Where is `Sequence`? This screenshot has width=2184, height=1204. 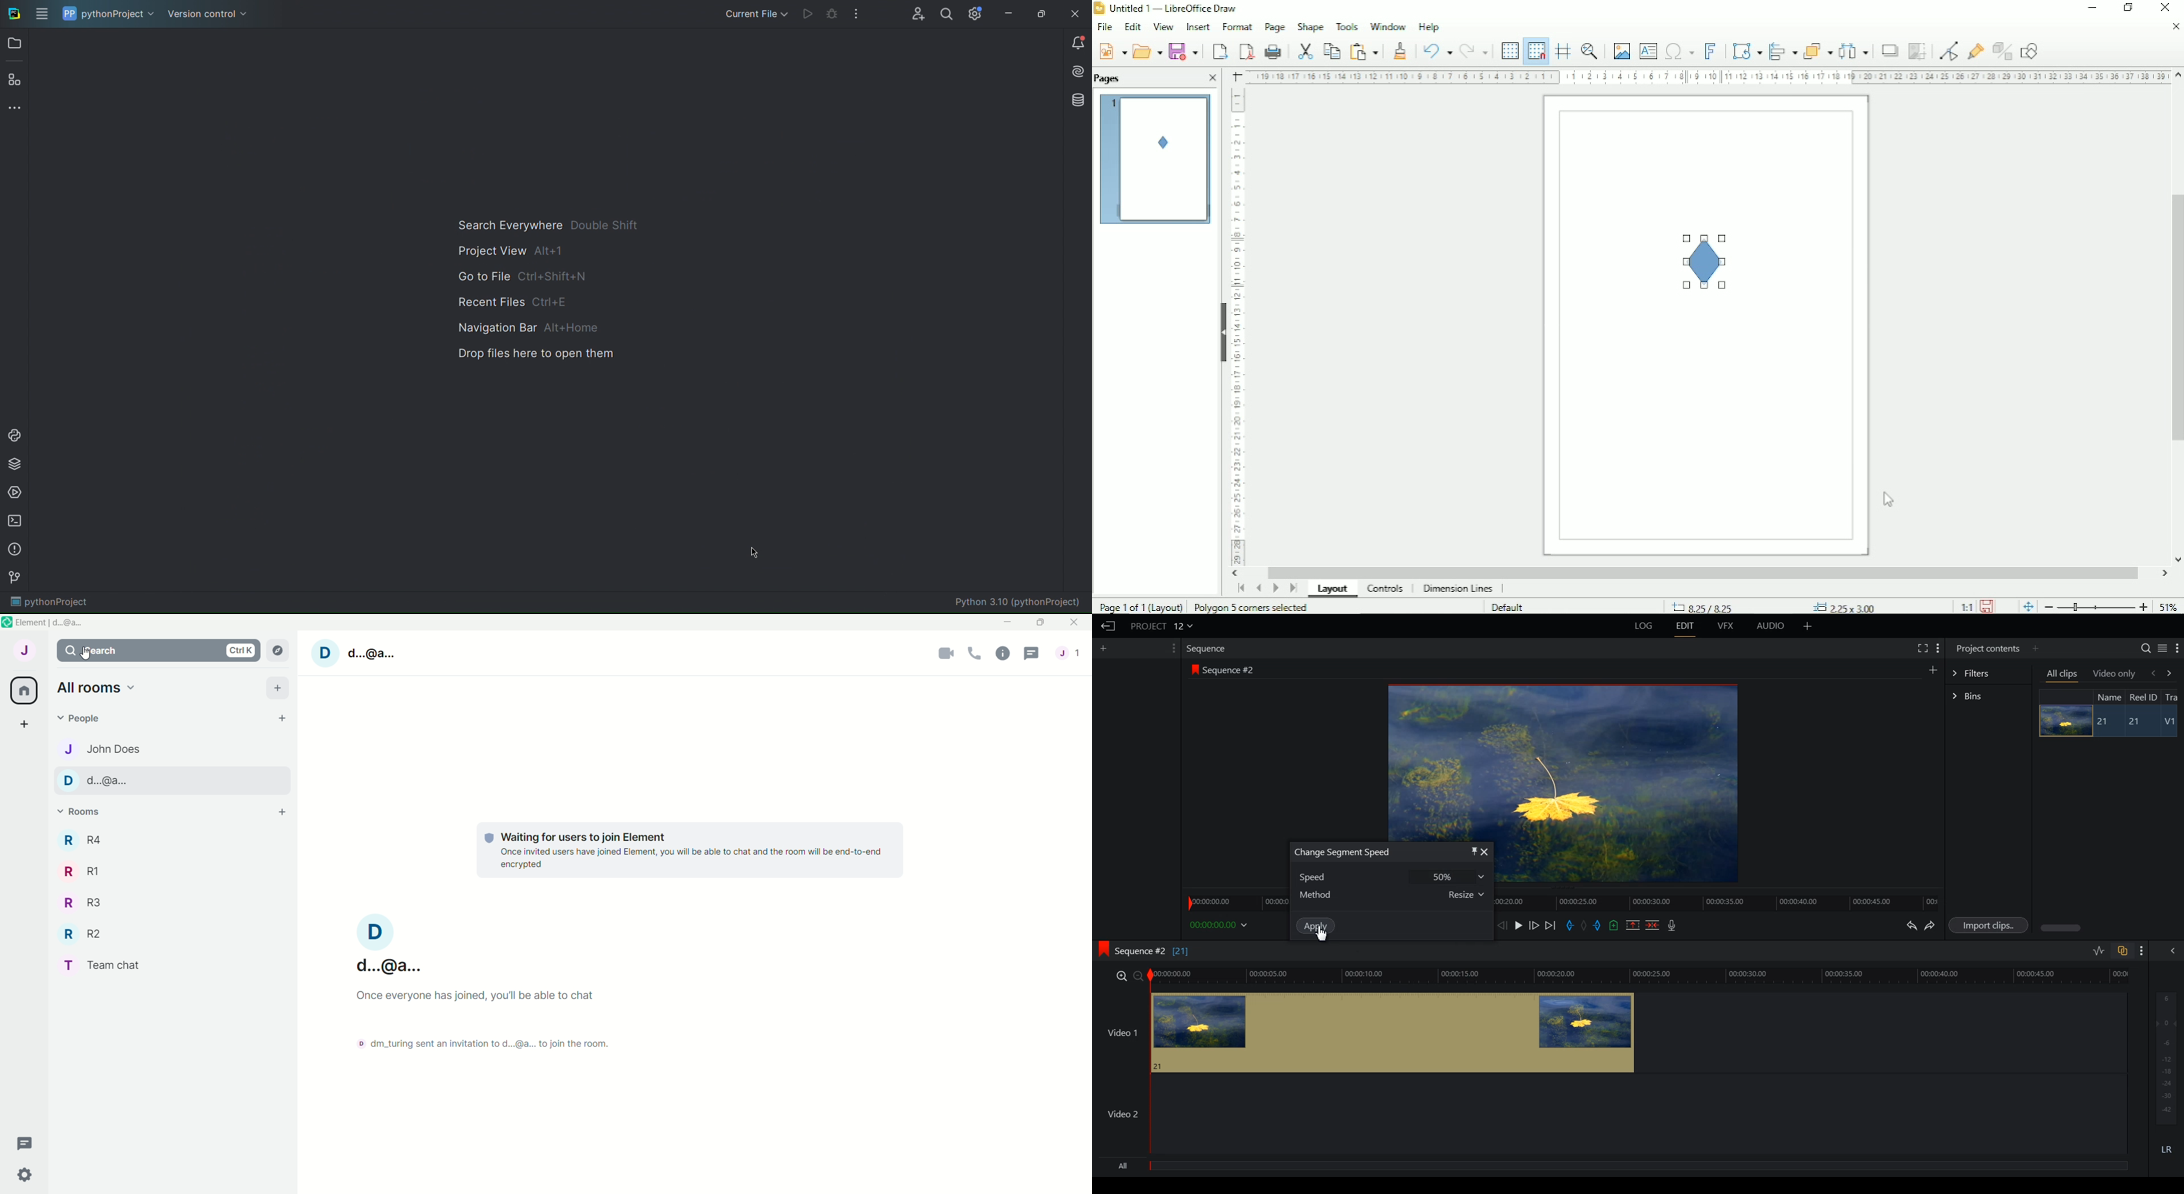
Sequence is located at coordinates (1209, 648).